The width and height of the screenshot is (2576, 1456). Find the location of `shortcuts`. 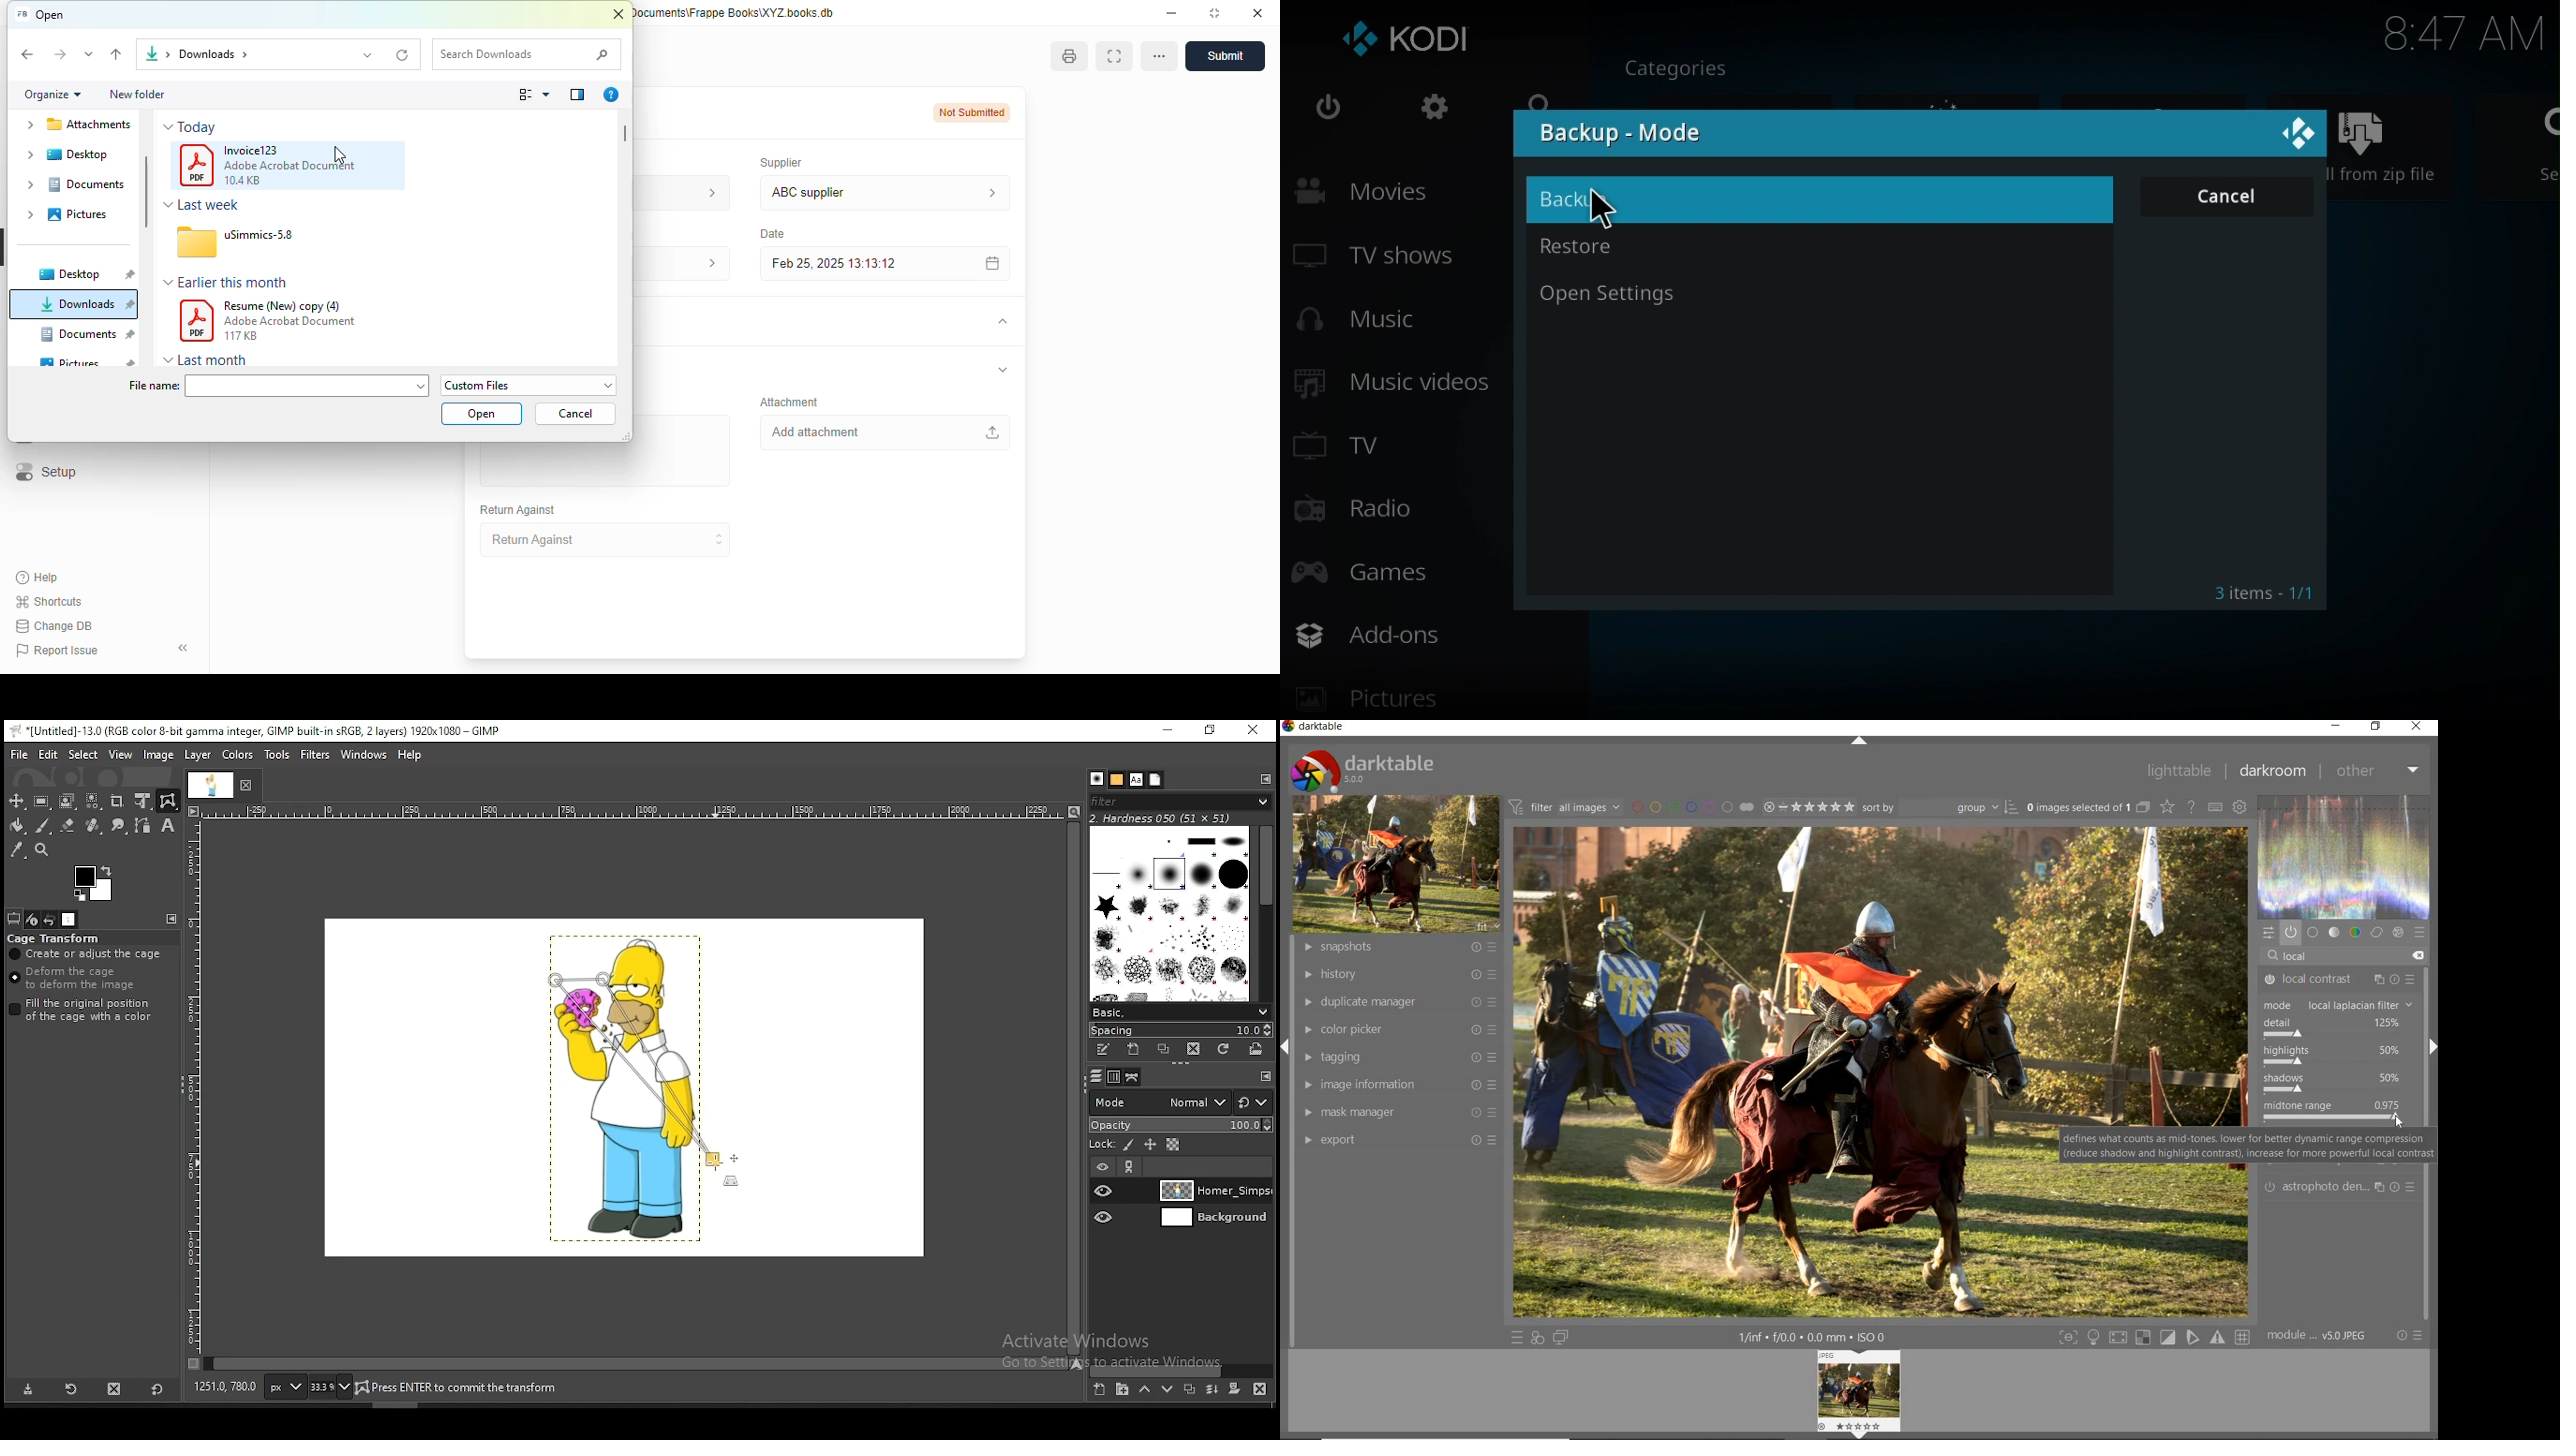

shortcuts is located at coordinates (50, 602).